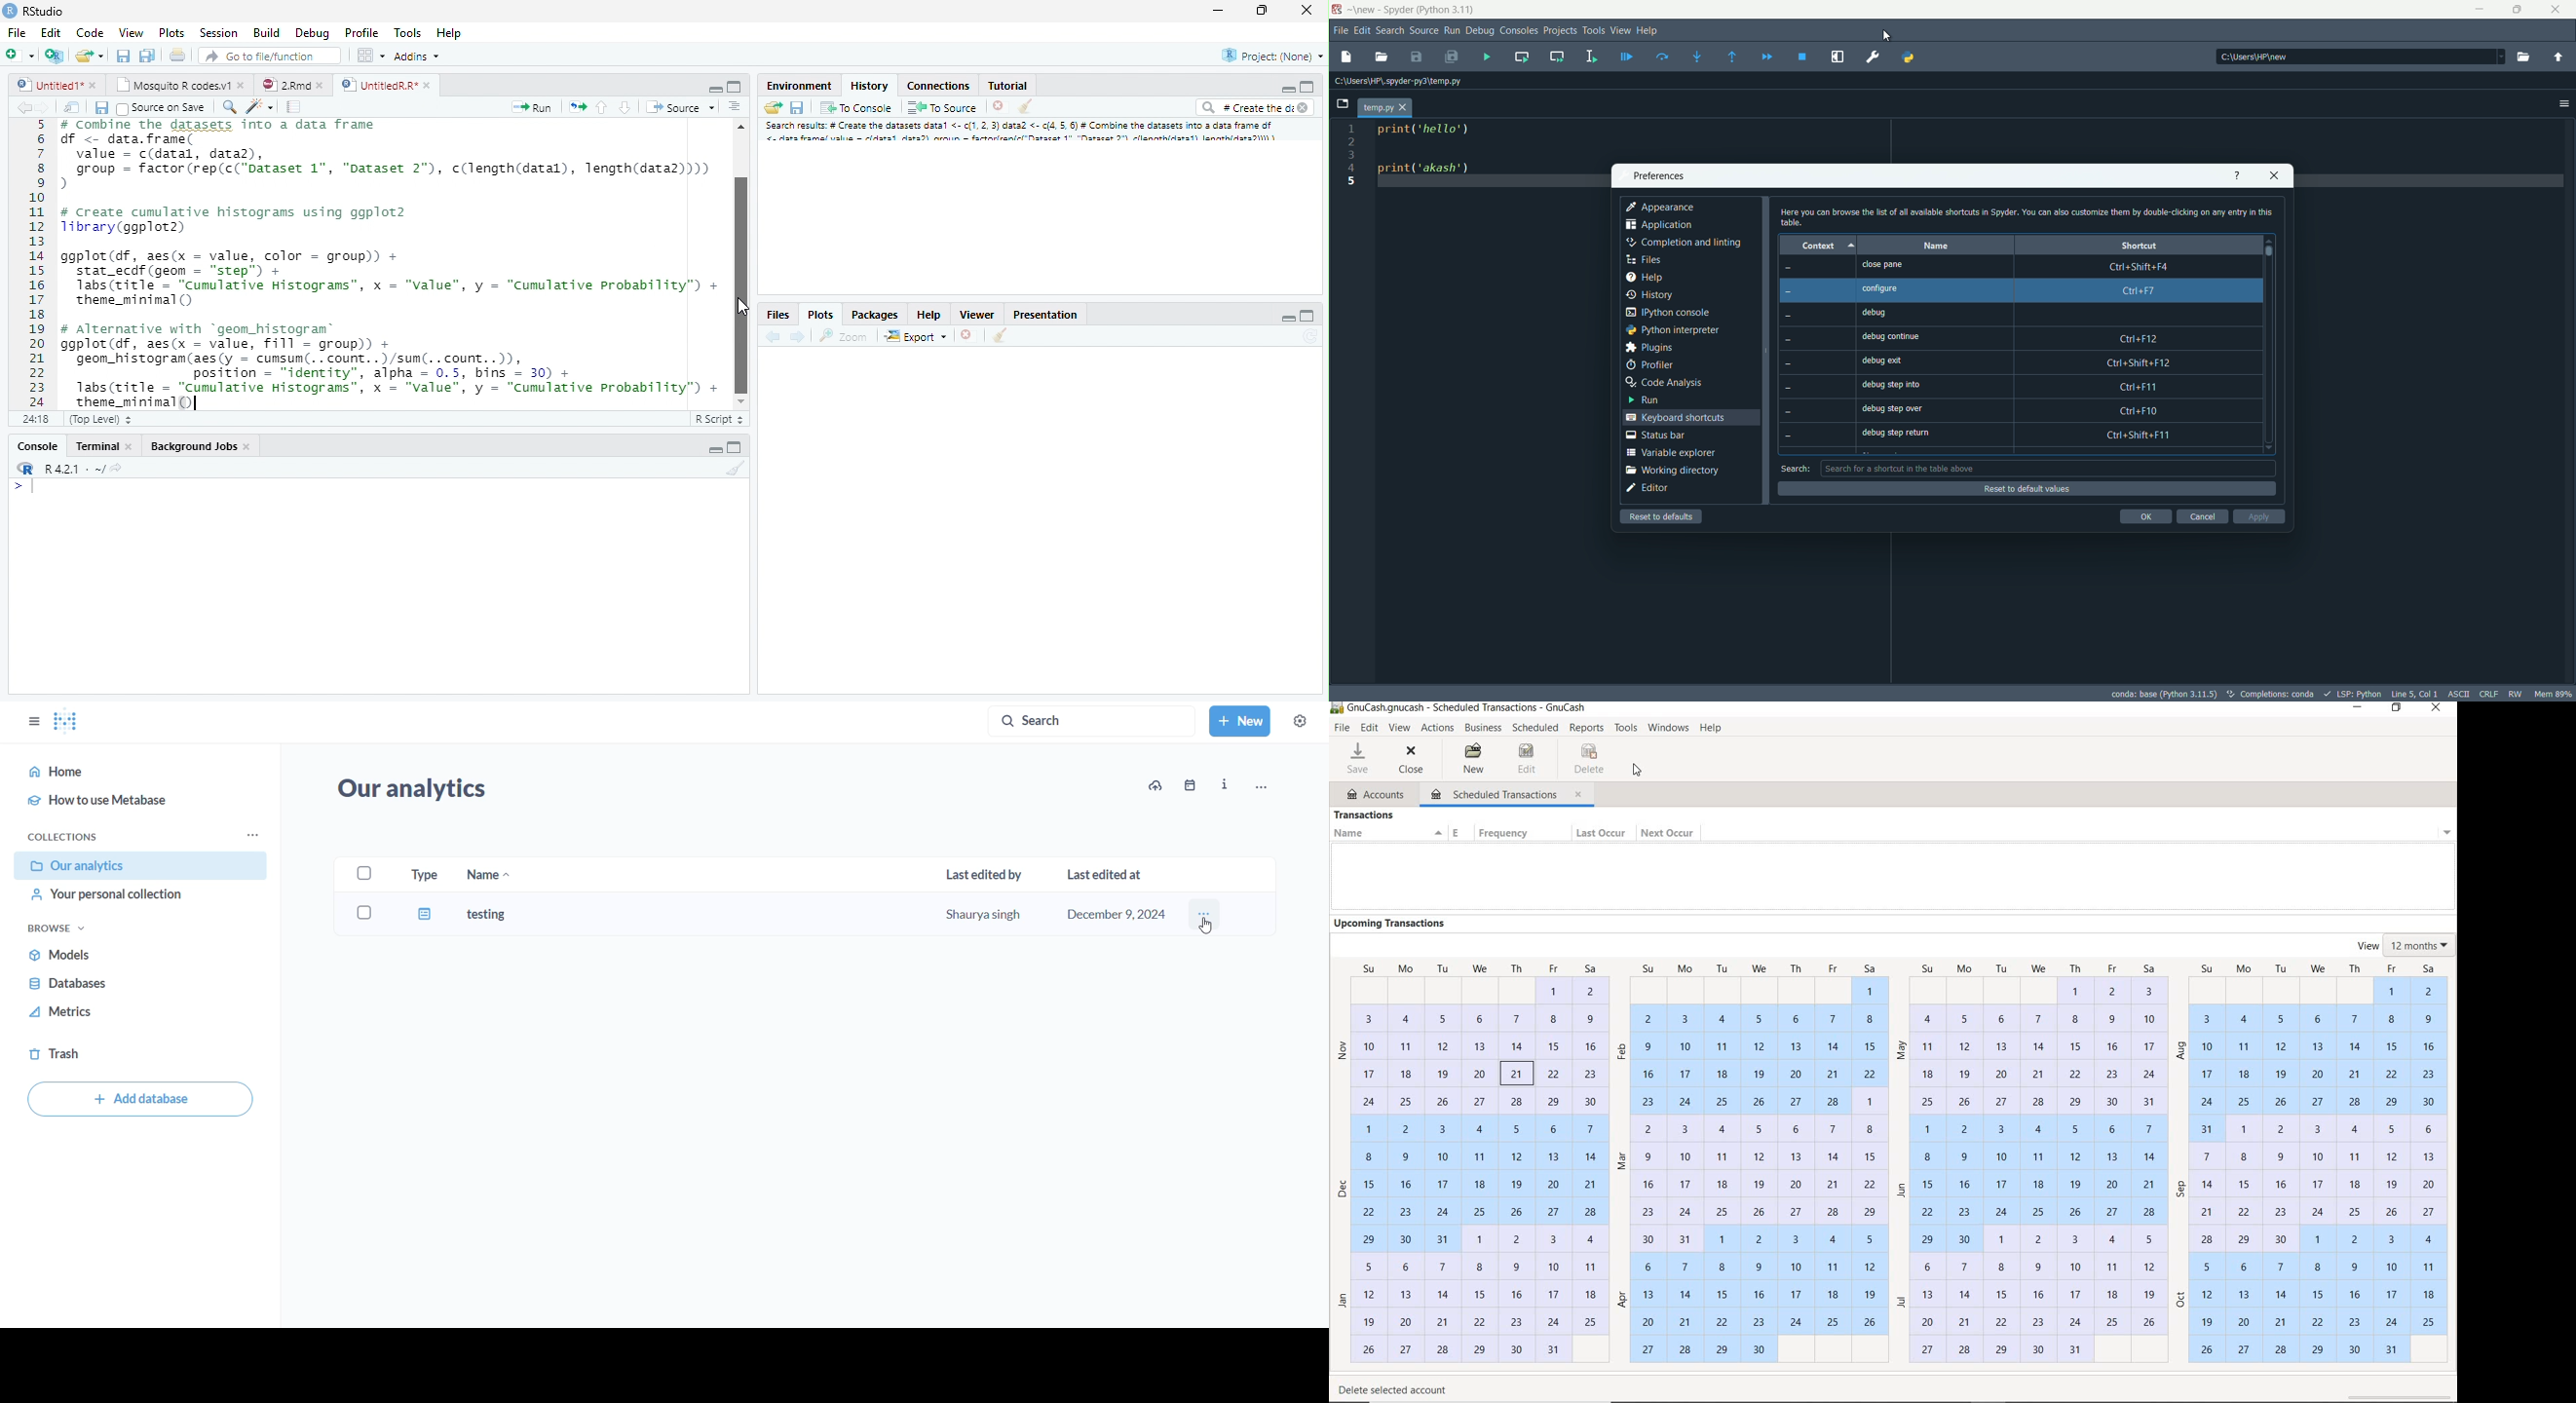 The height and width of the screenshot is (1428, 2576). What do you see at coordinates (2558, 59) in the screenshot?
I see `parent directory` at bounding box center [2558, 59].